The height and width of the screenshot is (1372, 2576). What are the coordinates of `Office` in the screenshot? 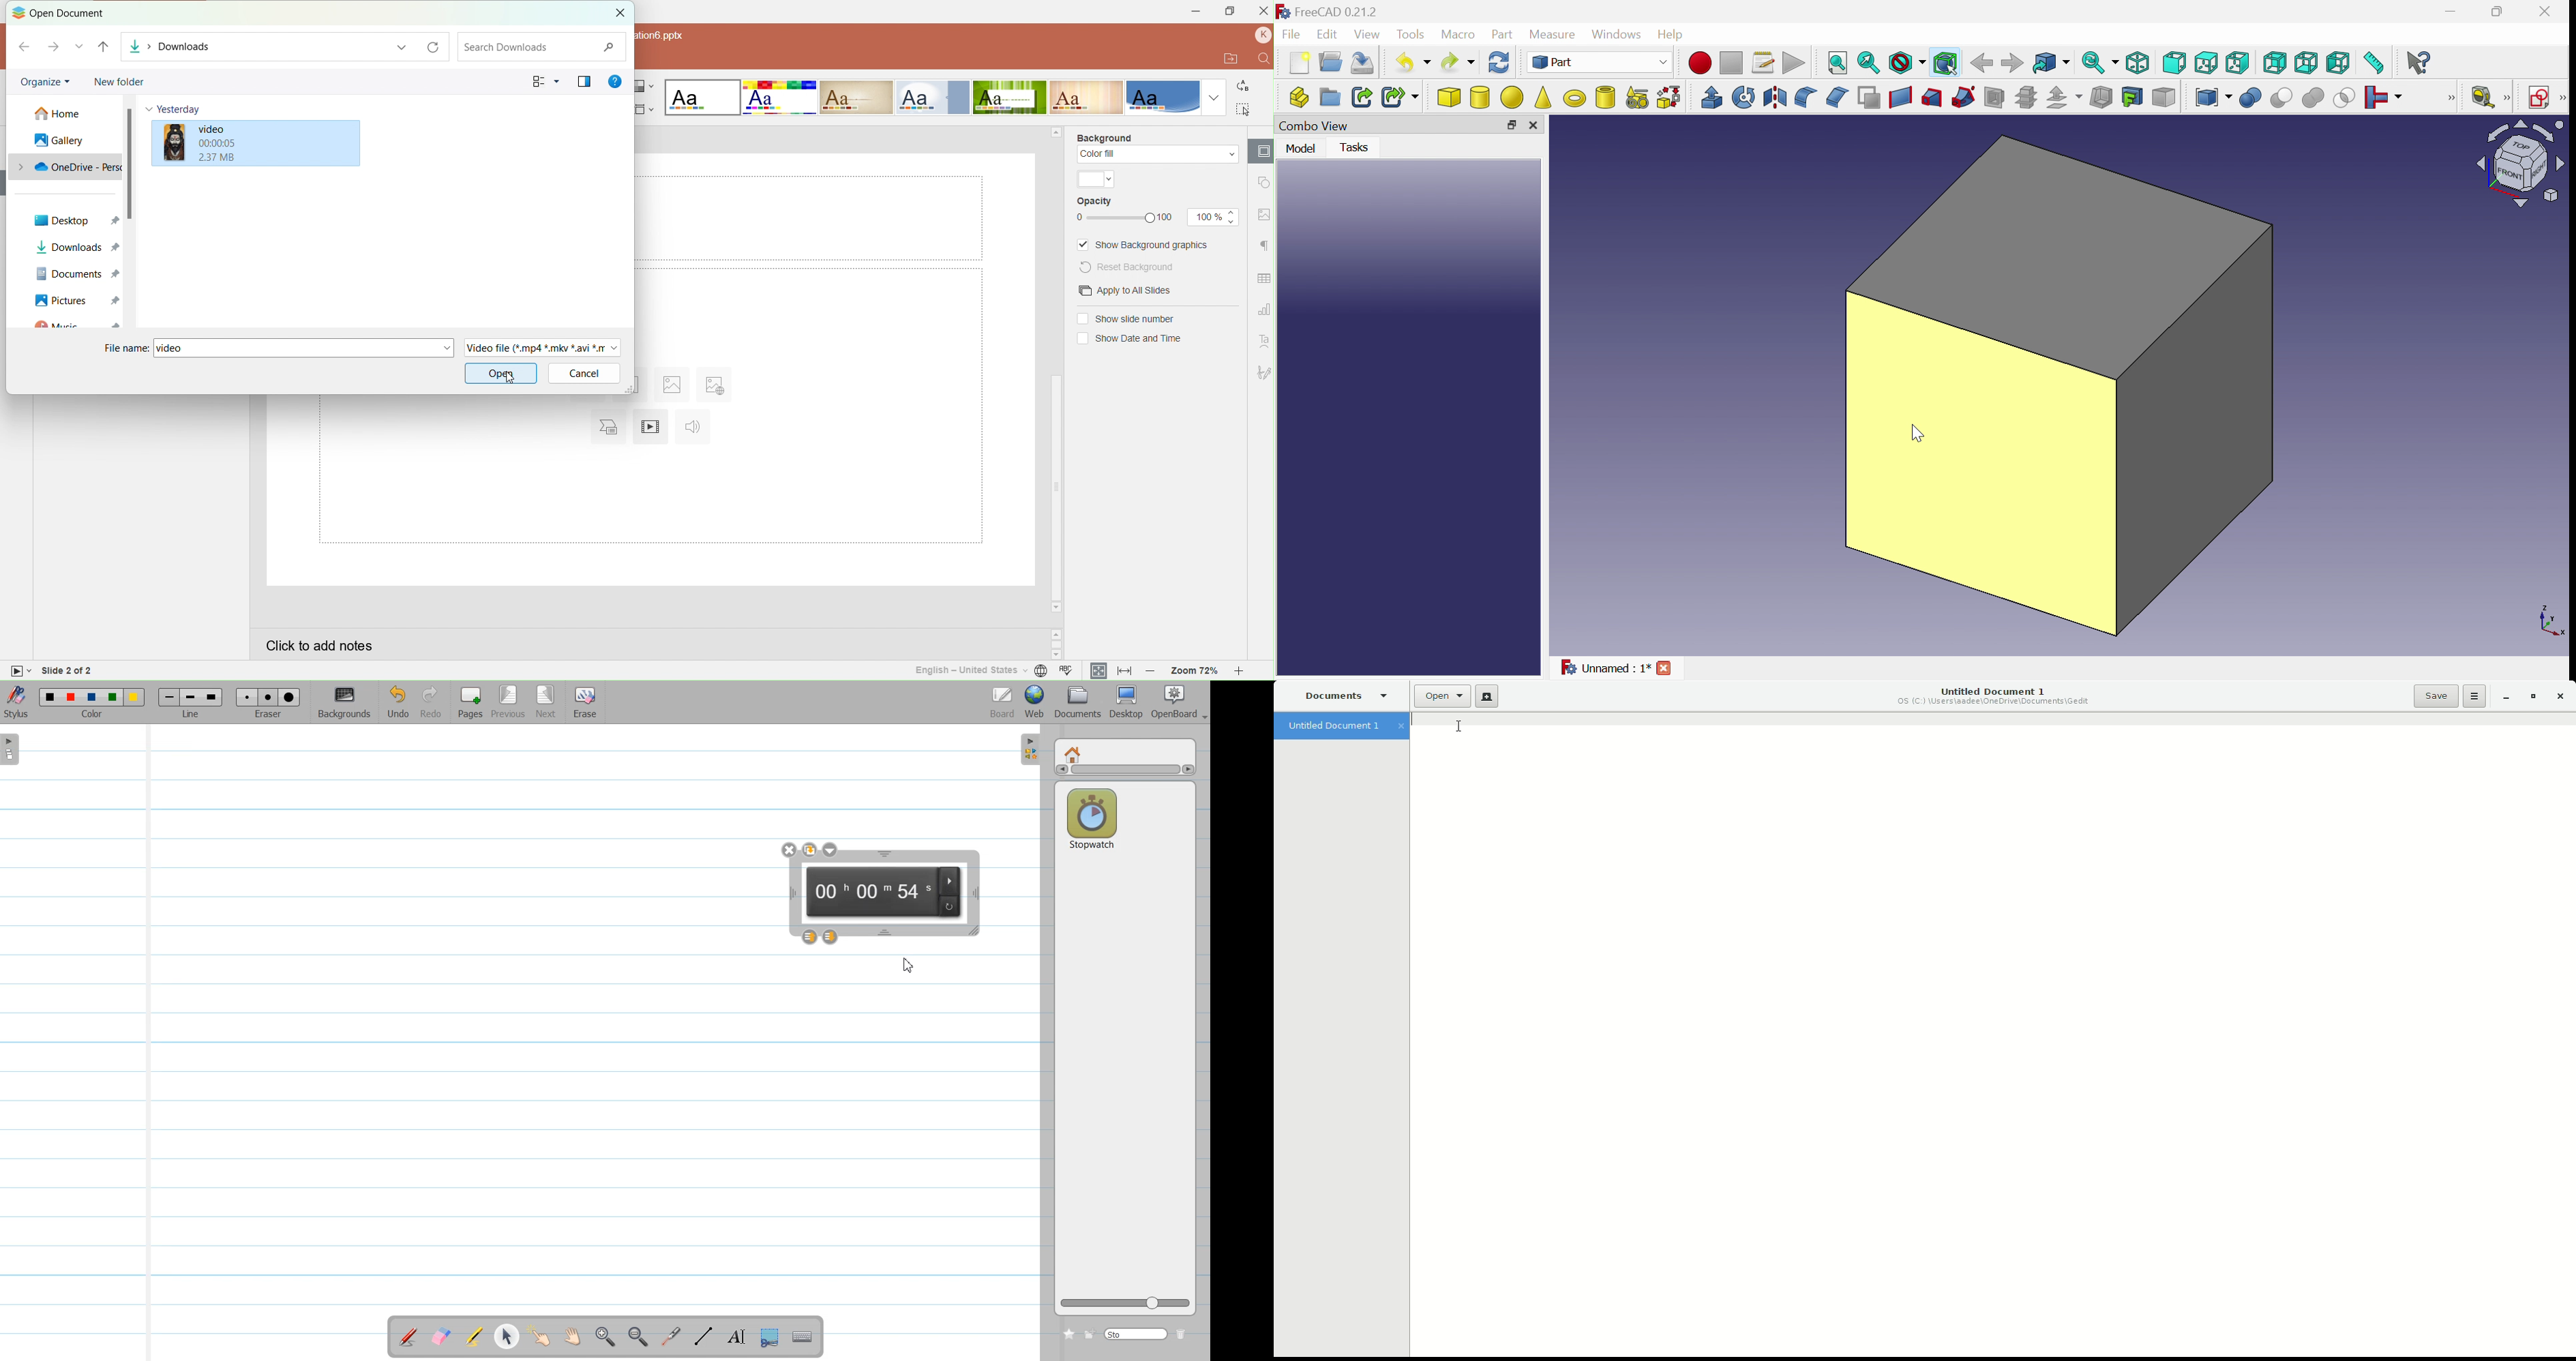 It's located at (1163, 97).